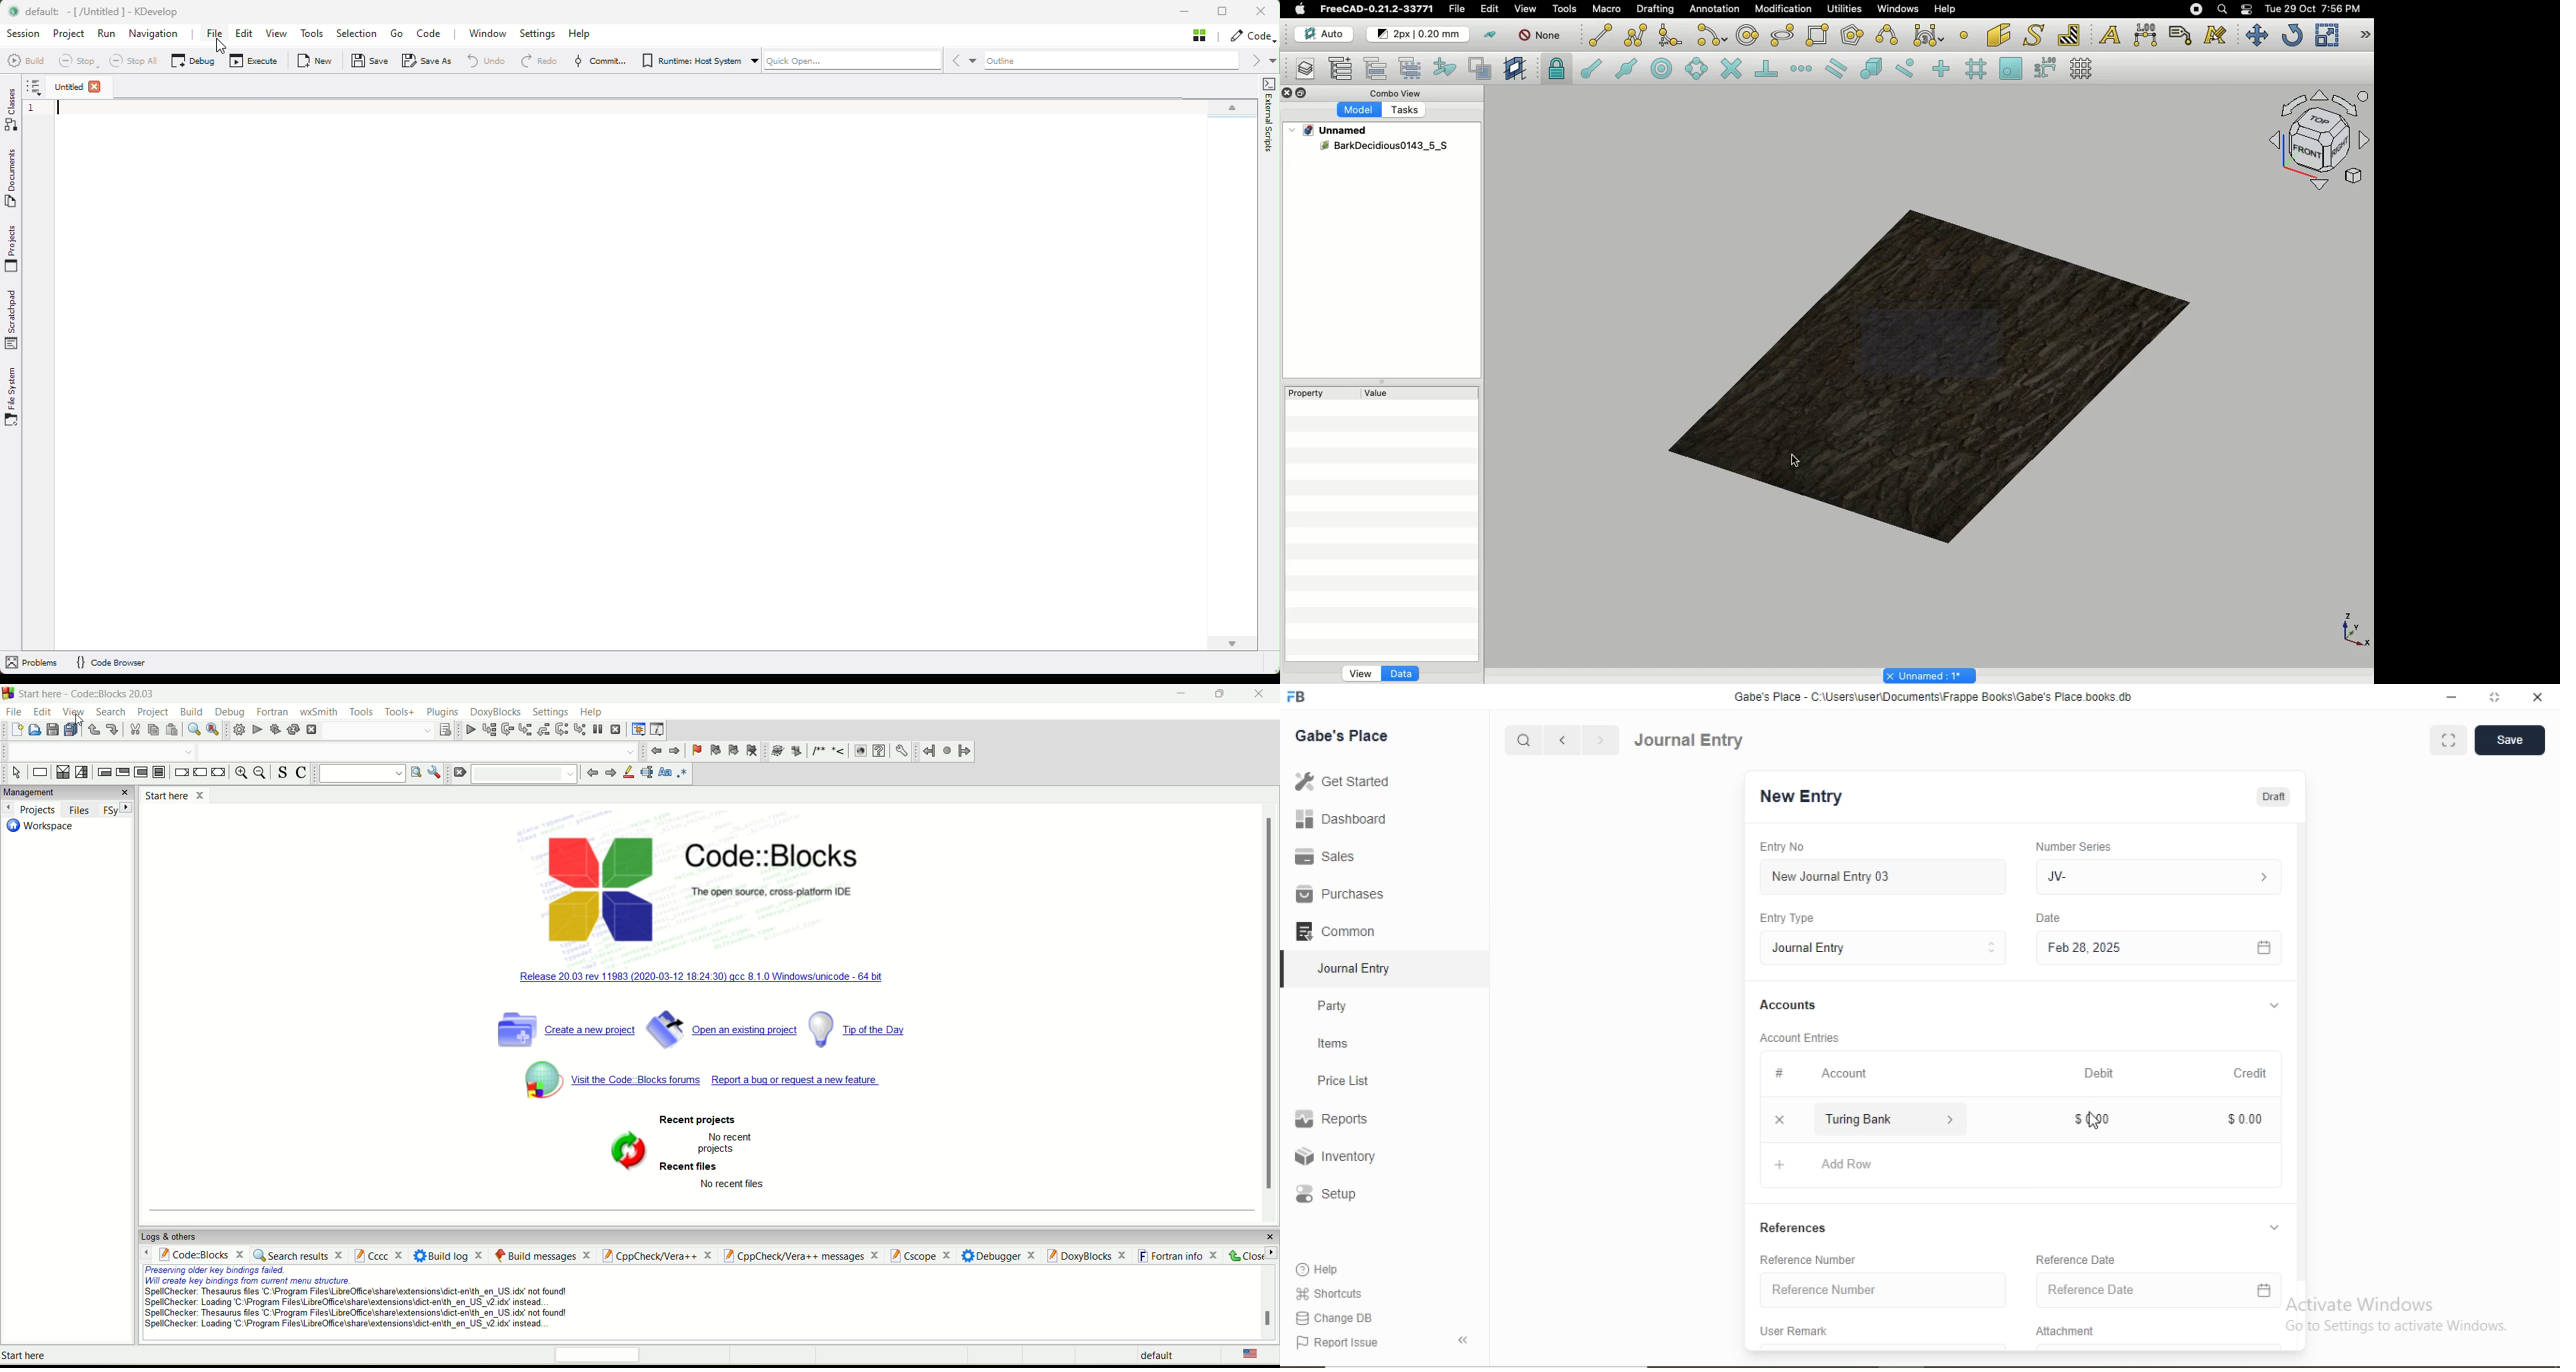 The height and width of the screenshot is (1372, 2576). What do you see at coordinates (529, 774) in the screenshot?
I see `Search` at bounding box center [529, 774].